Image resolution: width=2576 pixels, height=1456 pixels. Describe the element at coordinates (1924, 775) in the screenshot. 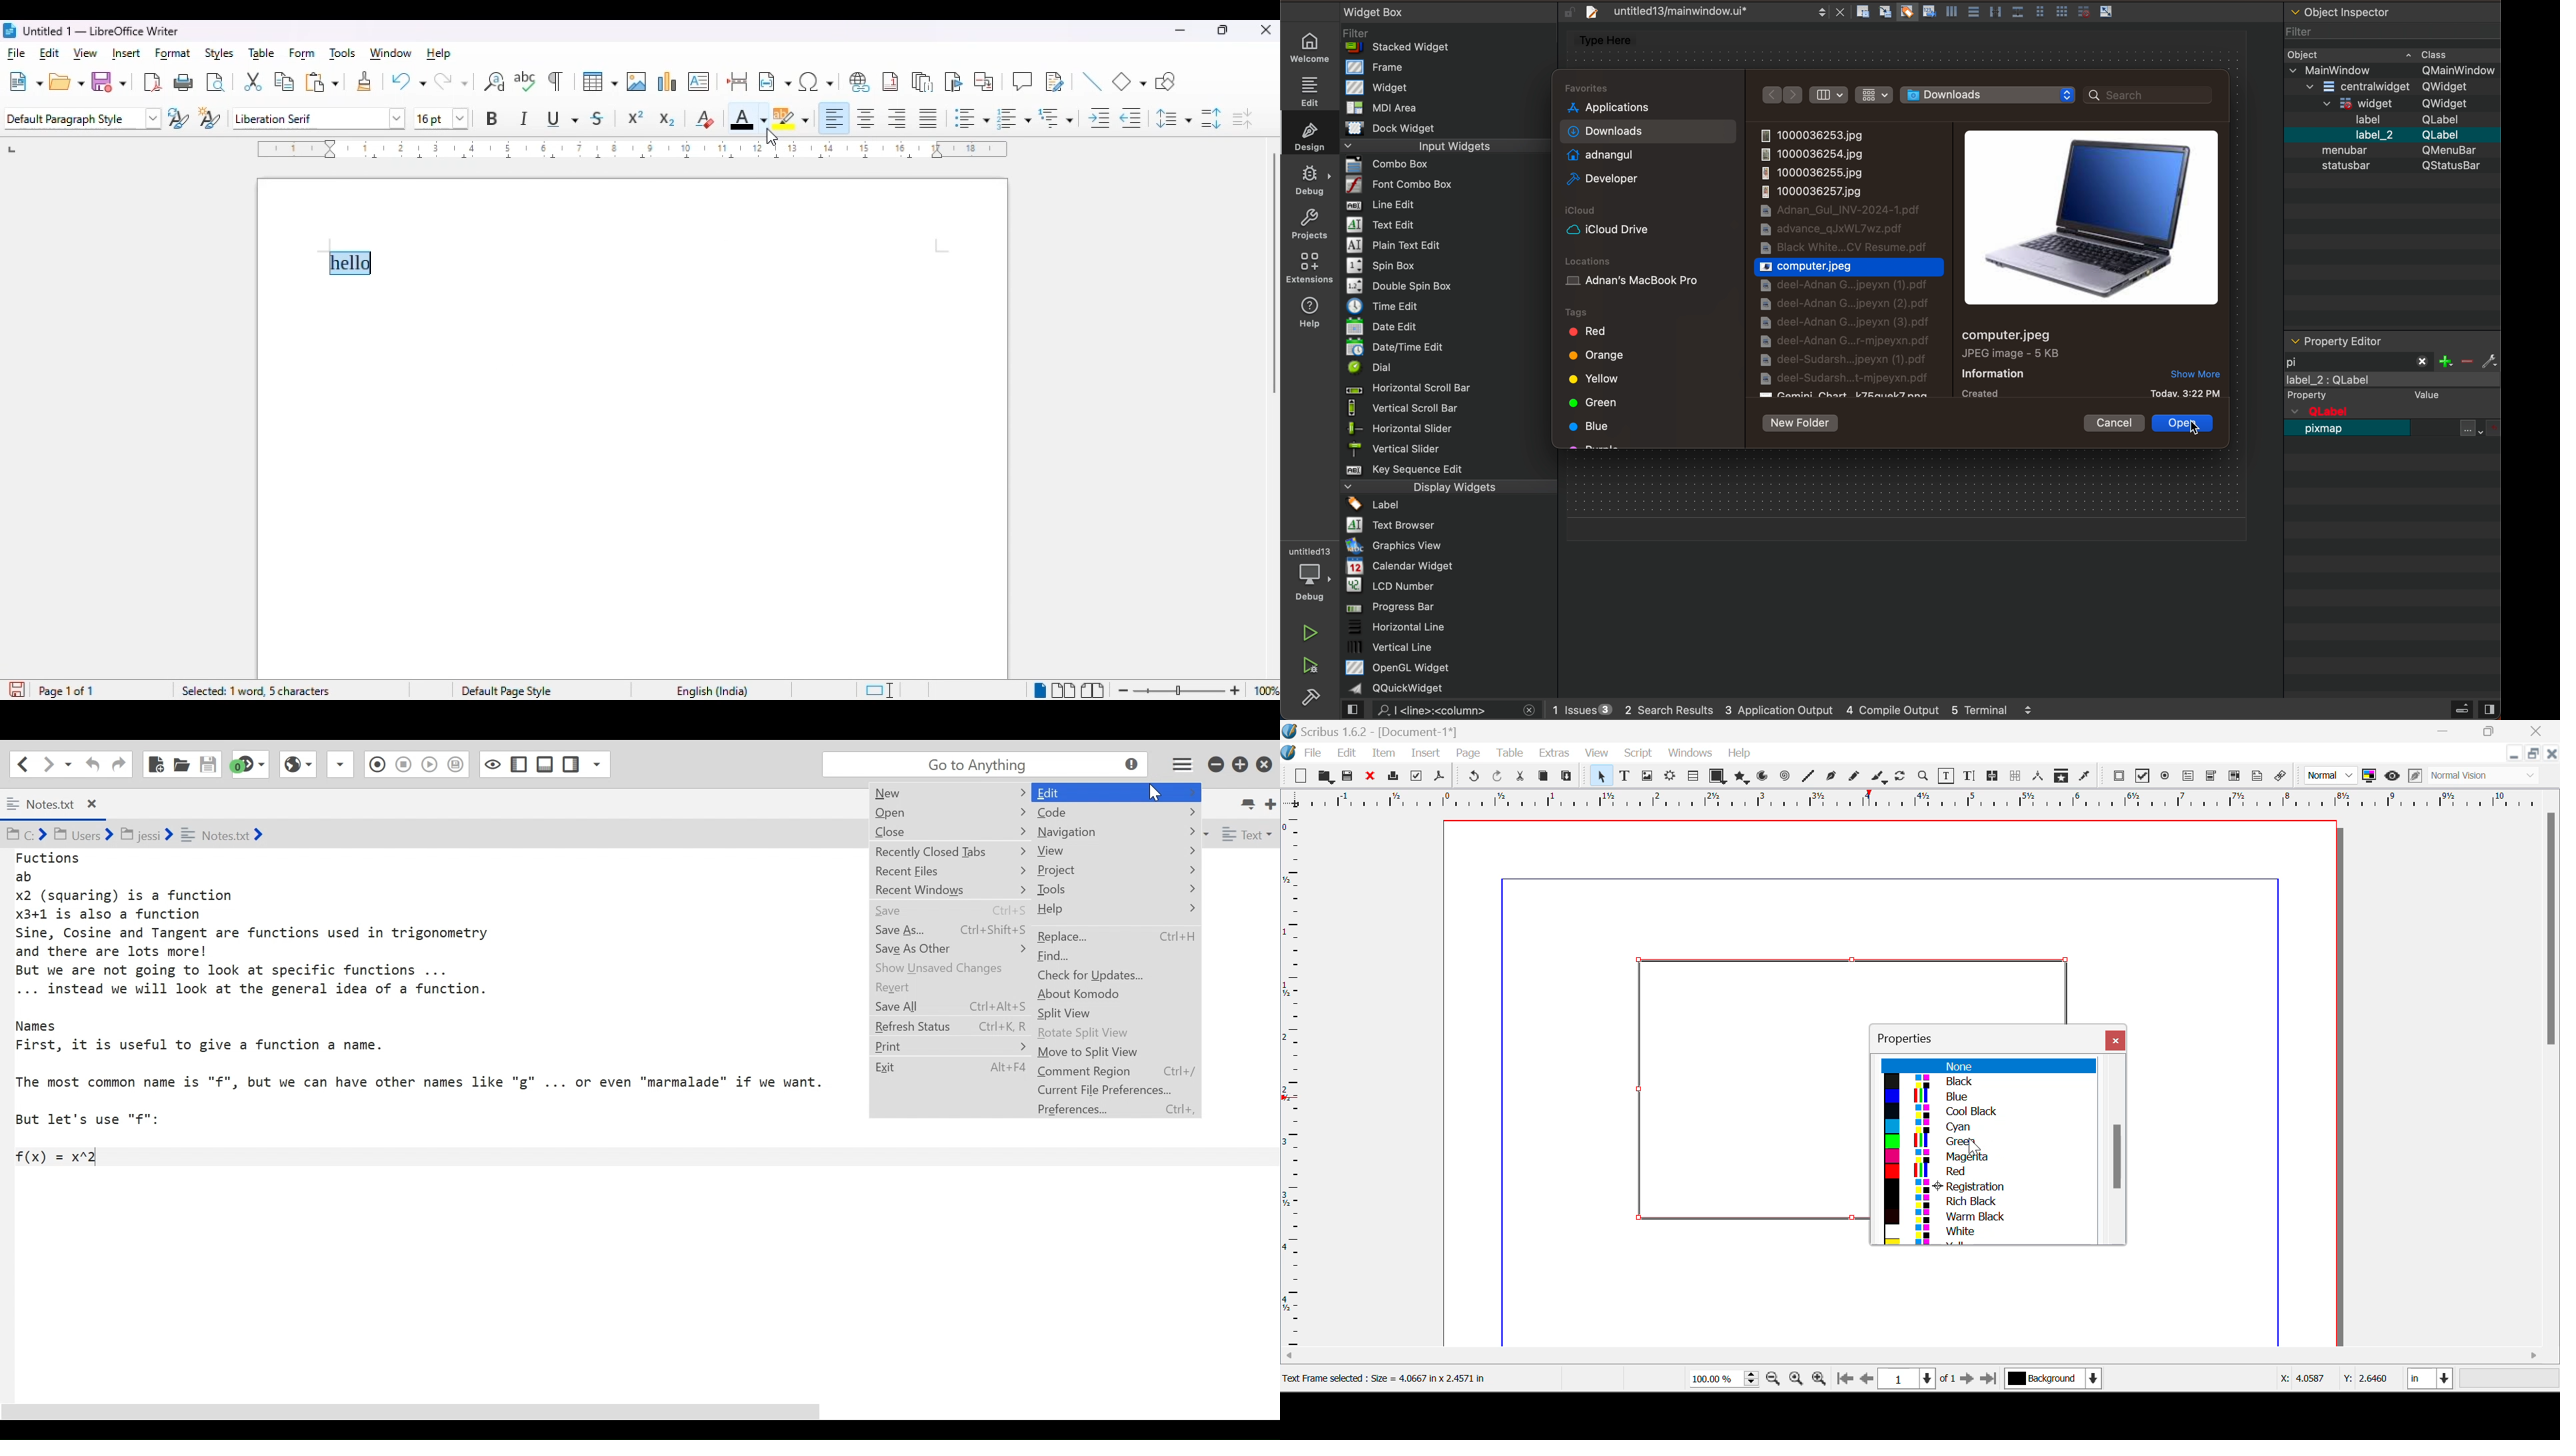

I see `Zoom` at that location.